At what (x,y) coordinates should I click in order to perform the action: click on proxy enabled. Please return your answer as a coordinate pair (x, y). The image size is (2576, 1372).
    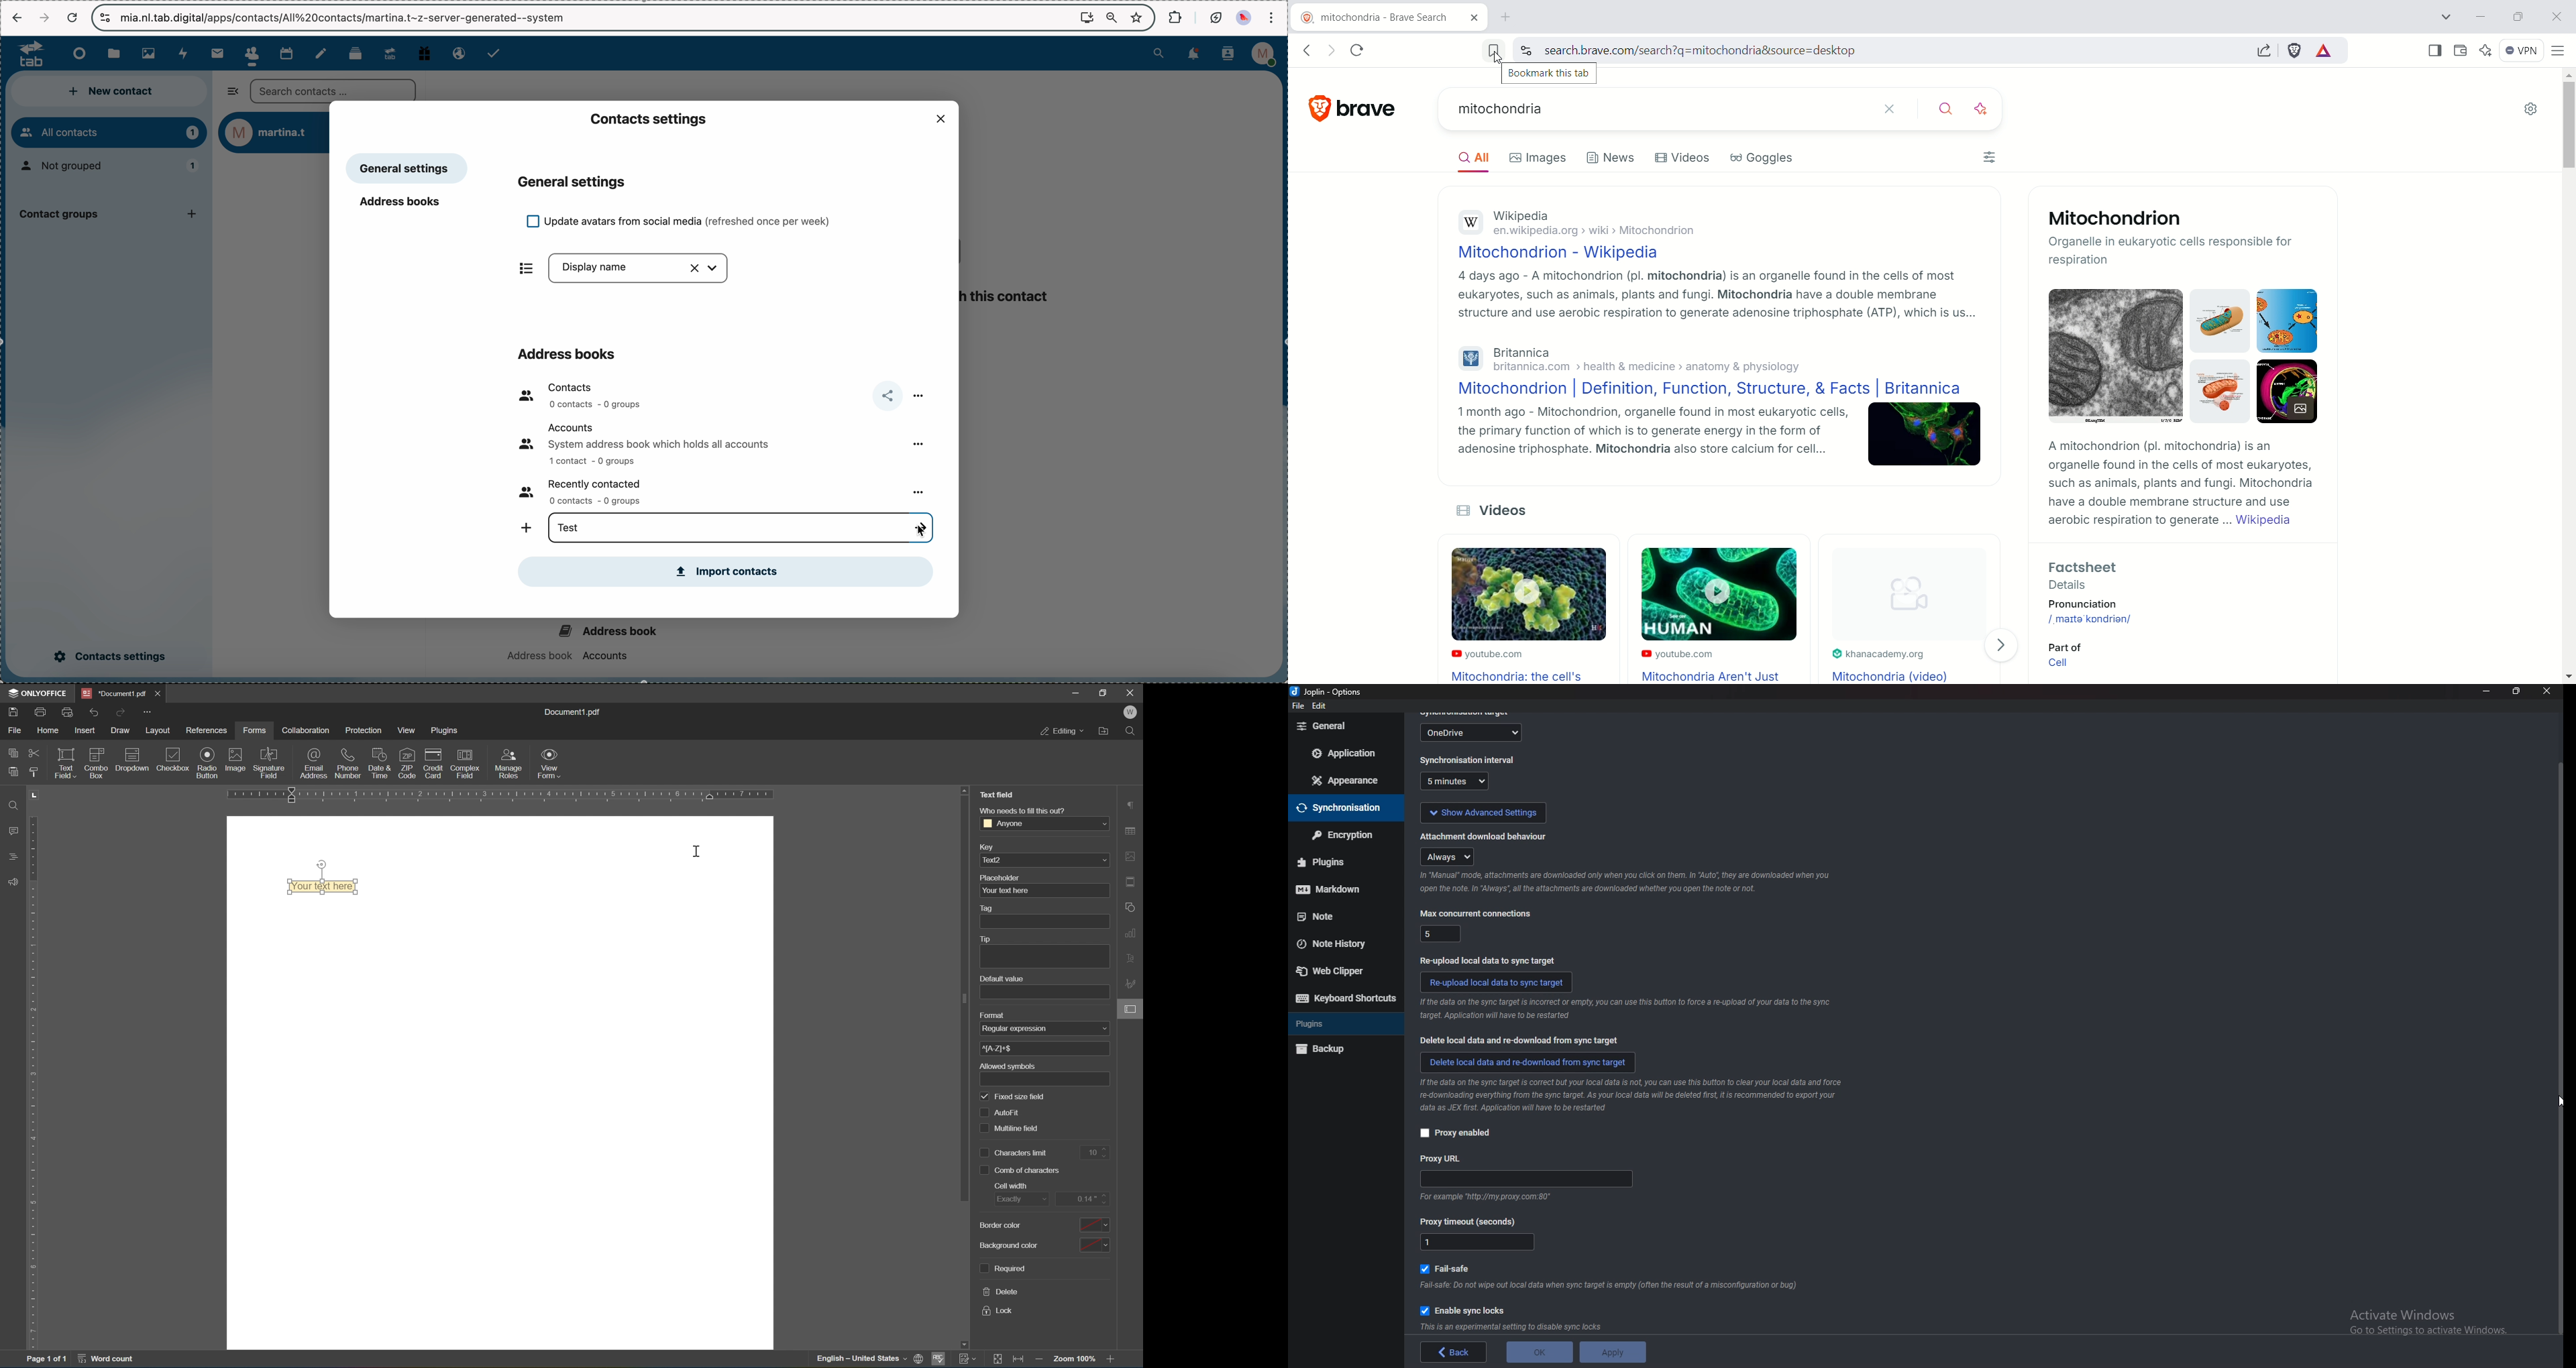
    Looking at the image, I should click on (1455, 1133).